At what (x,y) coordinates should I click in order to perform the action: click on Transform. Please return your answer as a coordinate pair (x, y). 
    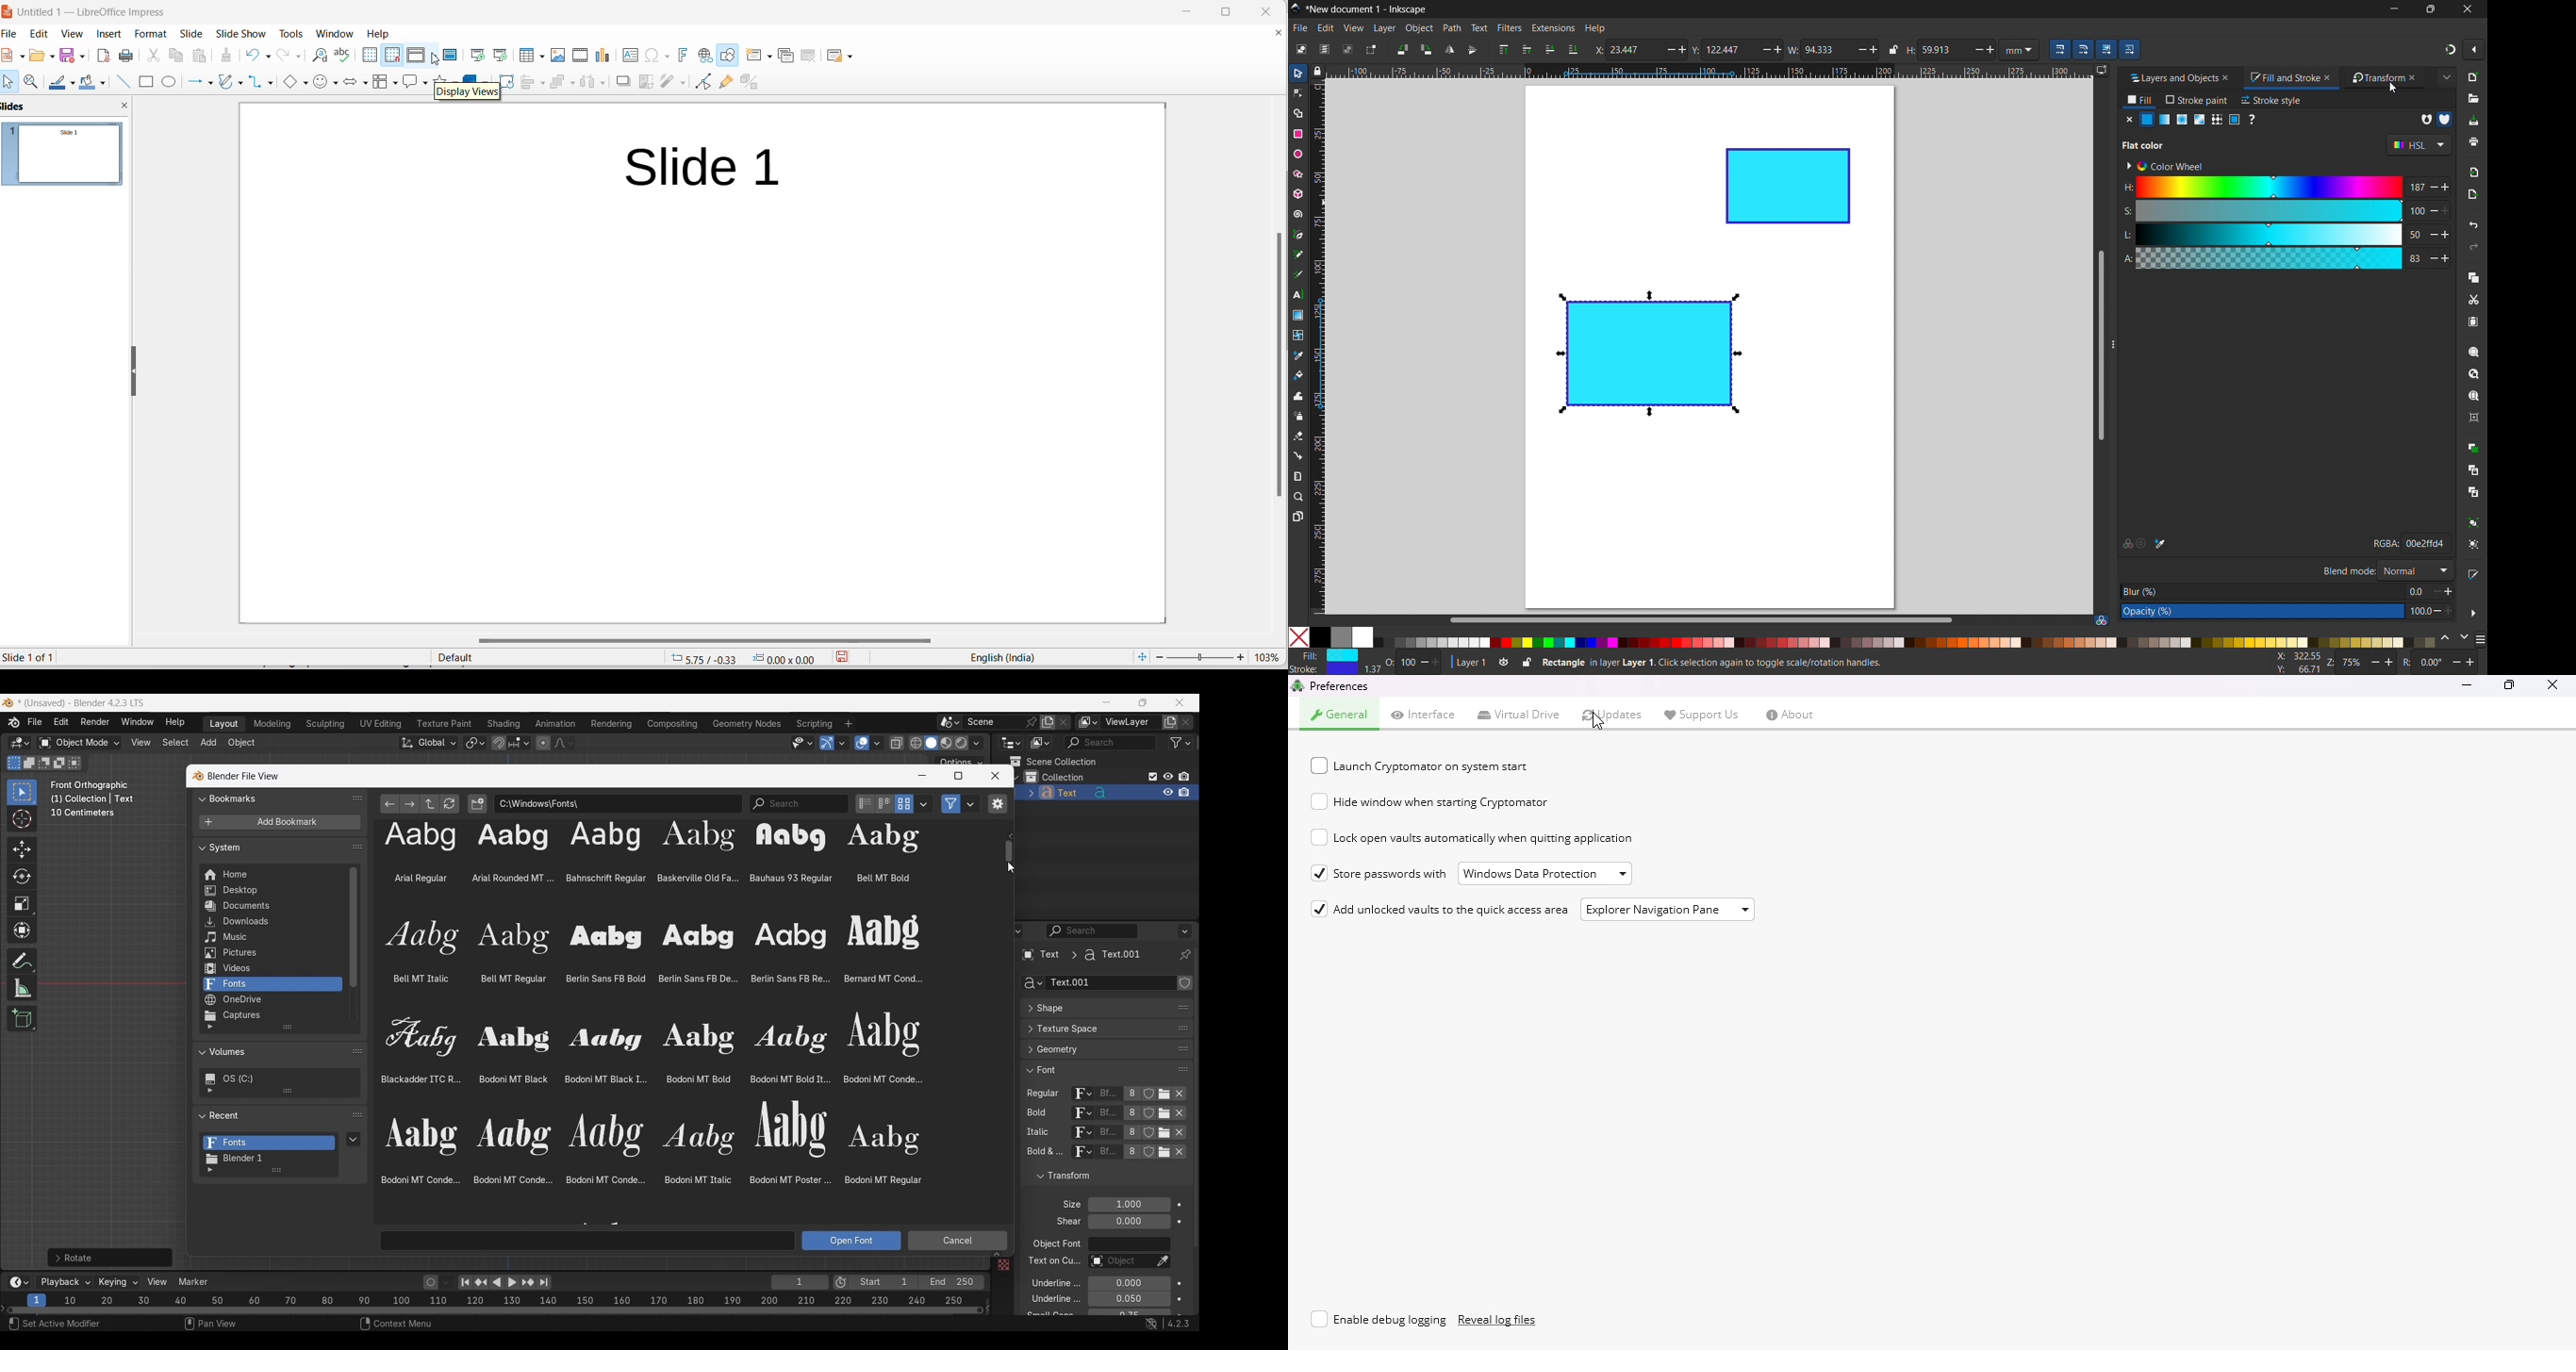
    Looking at the image, I should click on (21, 931).